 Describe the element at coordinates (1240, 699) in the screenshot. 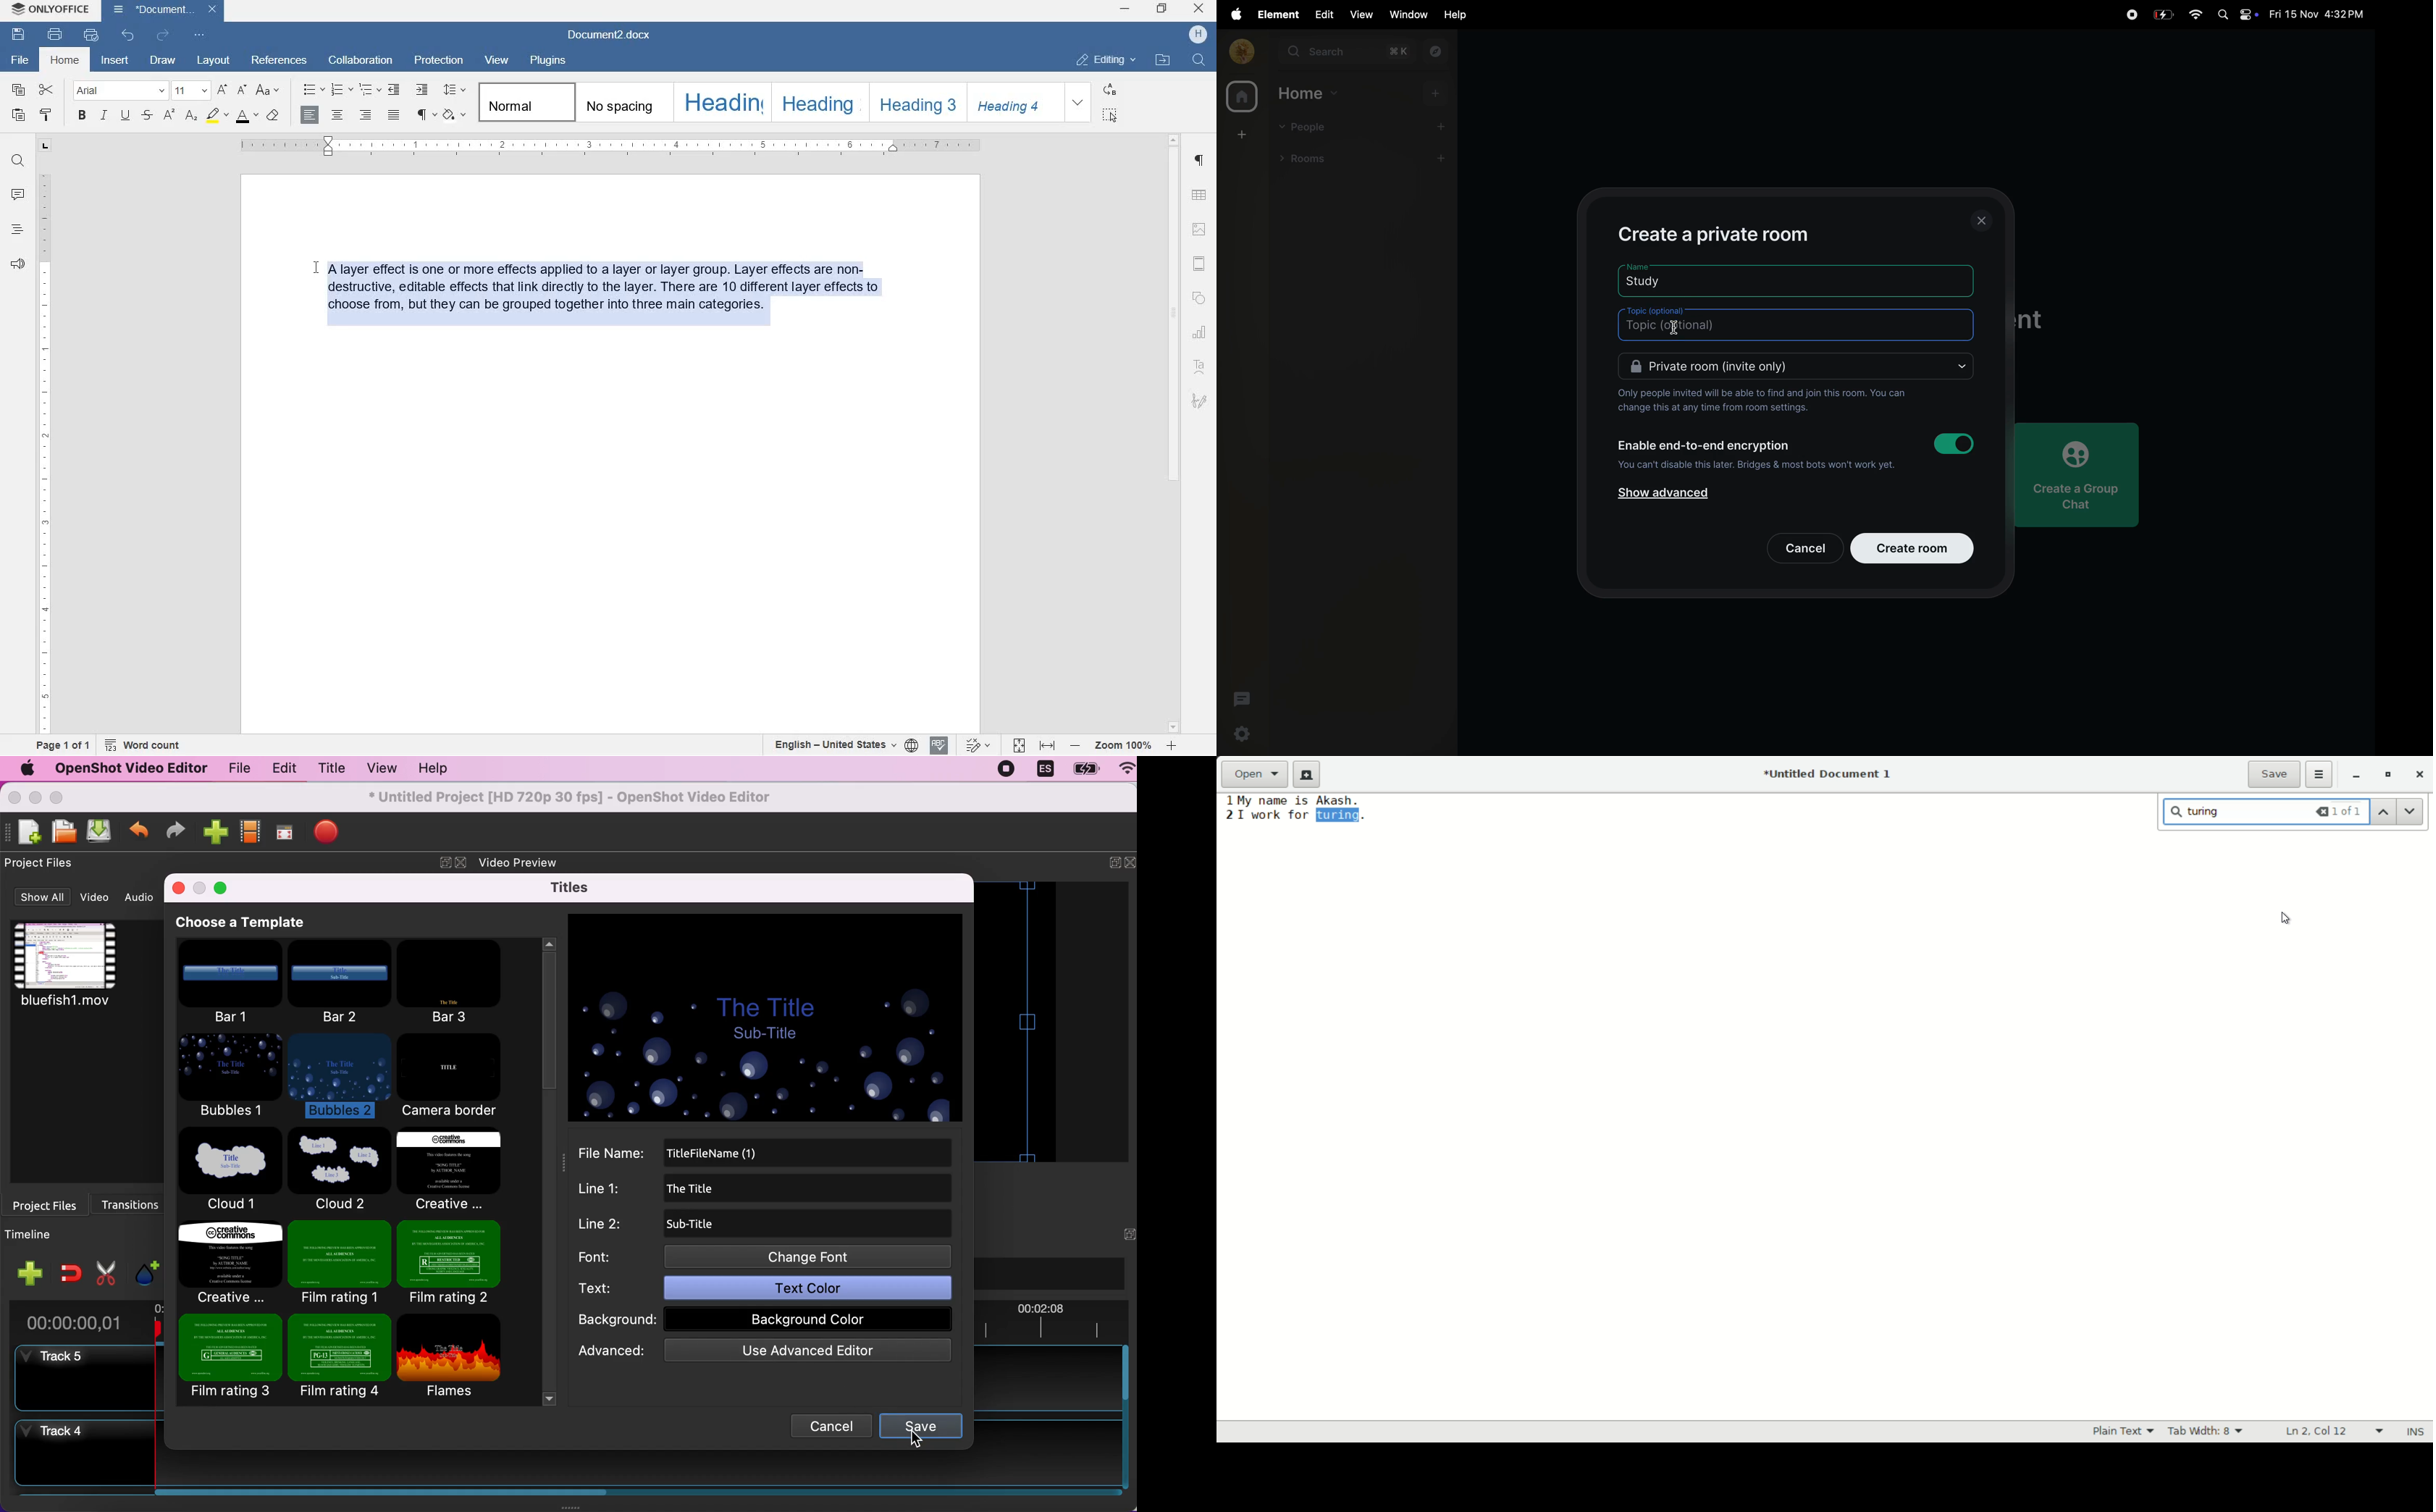

I see `threads` at that location.